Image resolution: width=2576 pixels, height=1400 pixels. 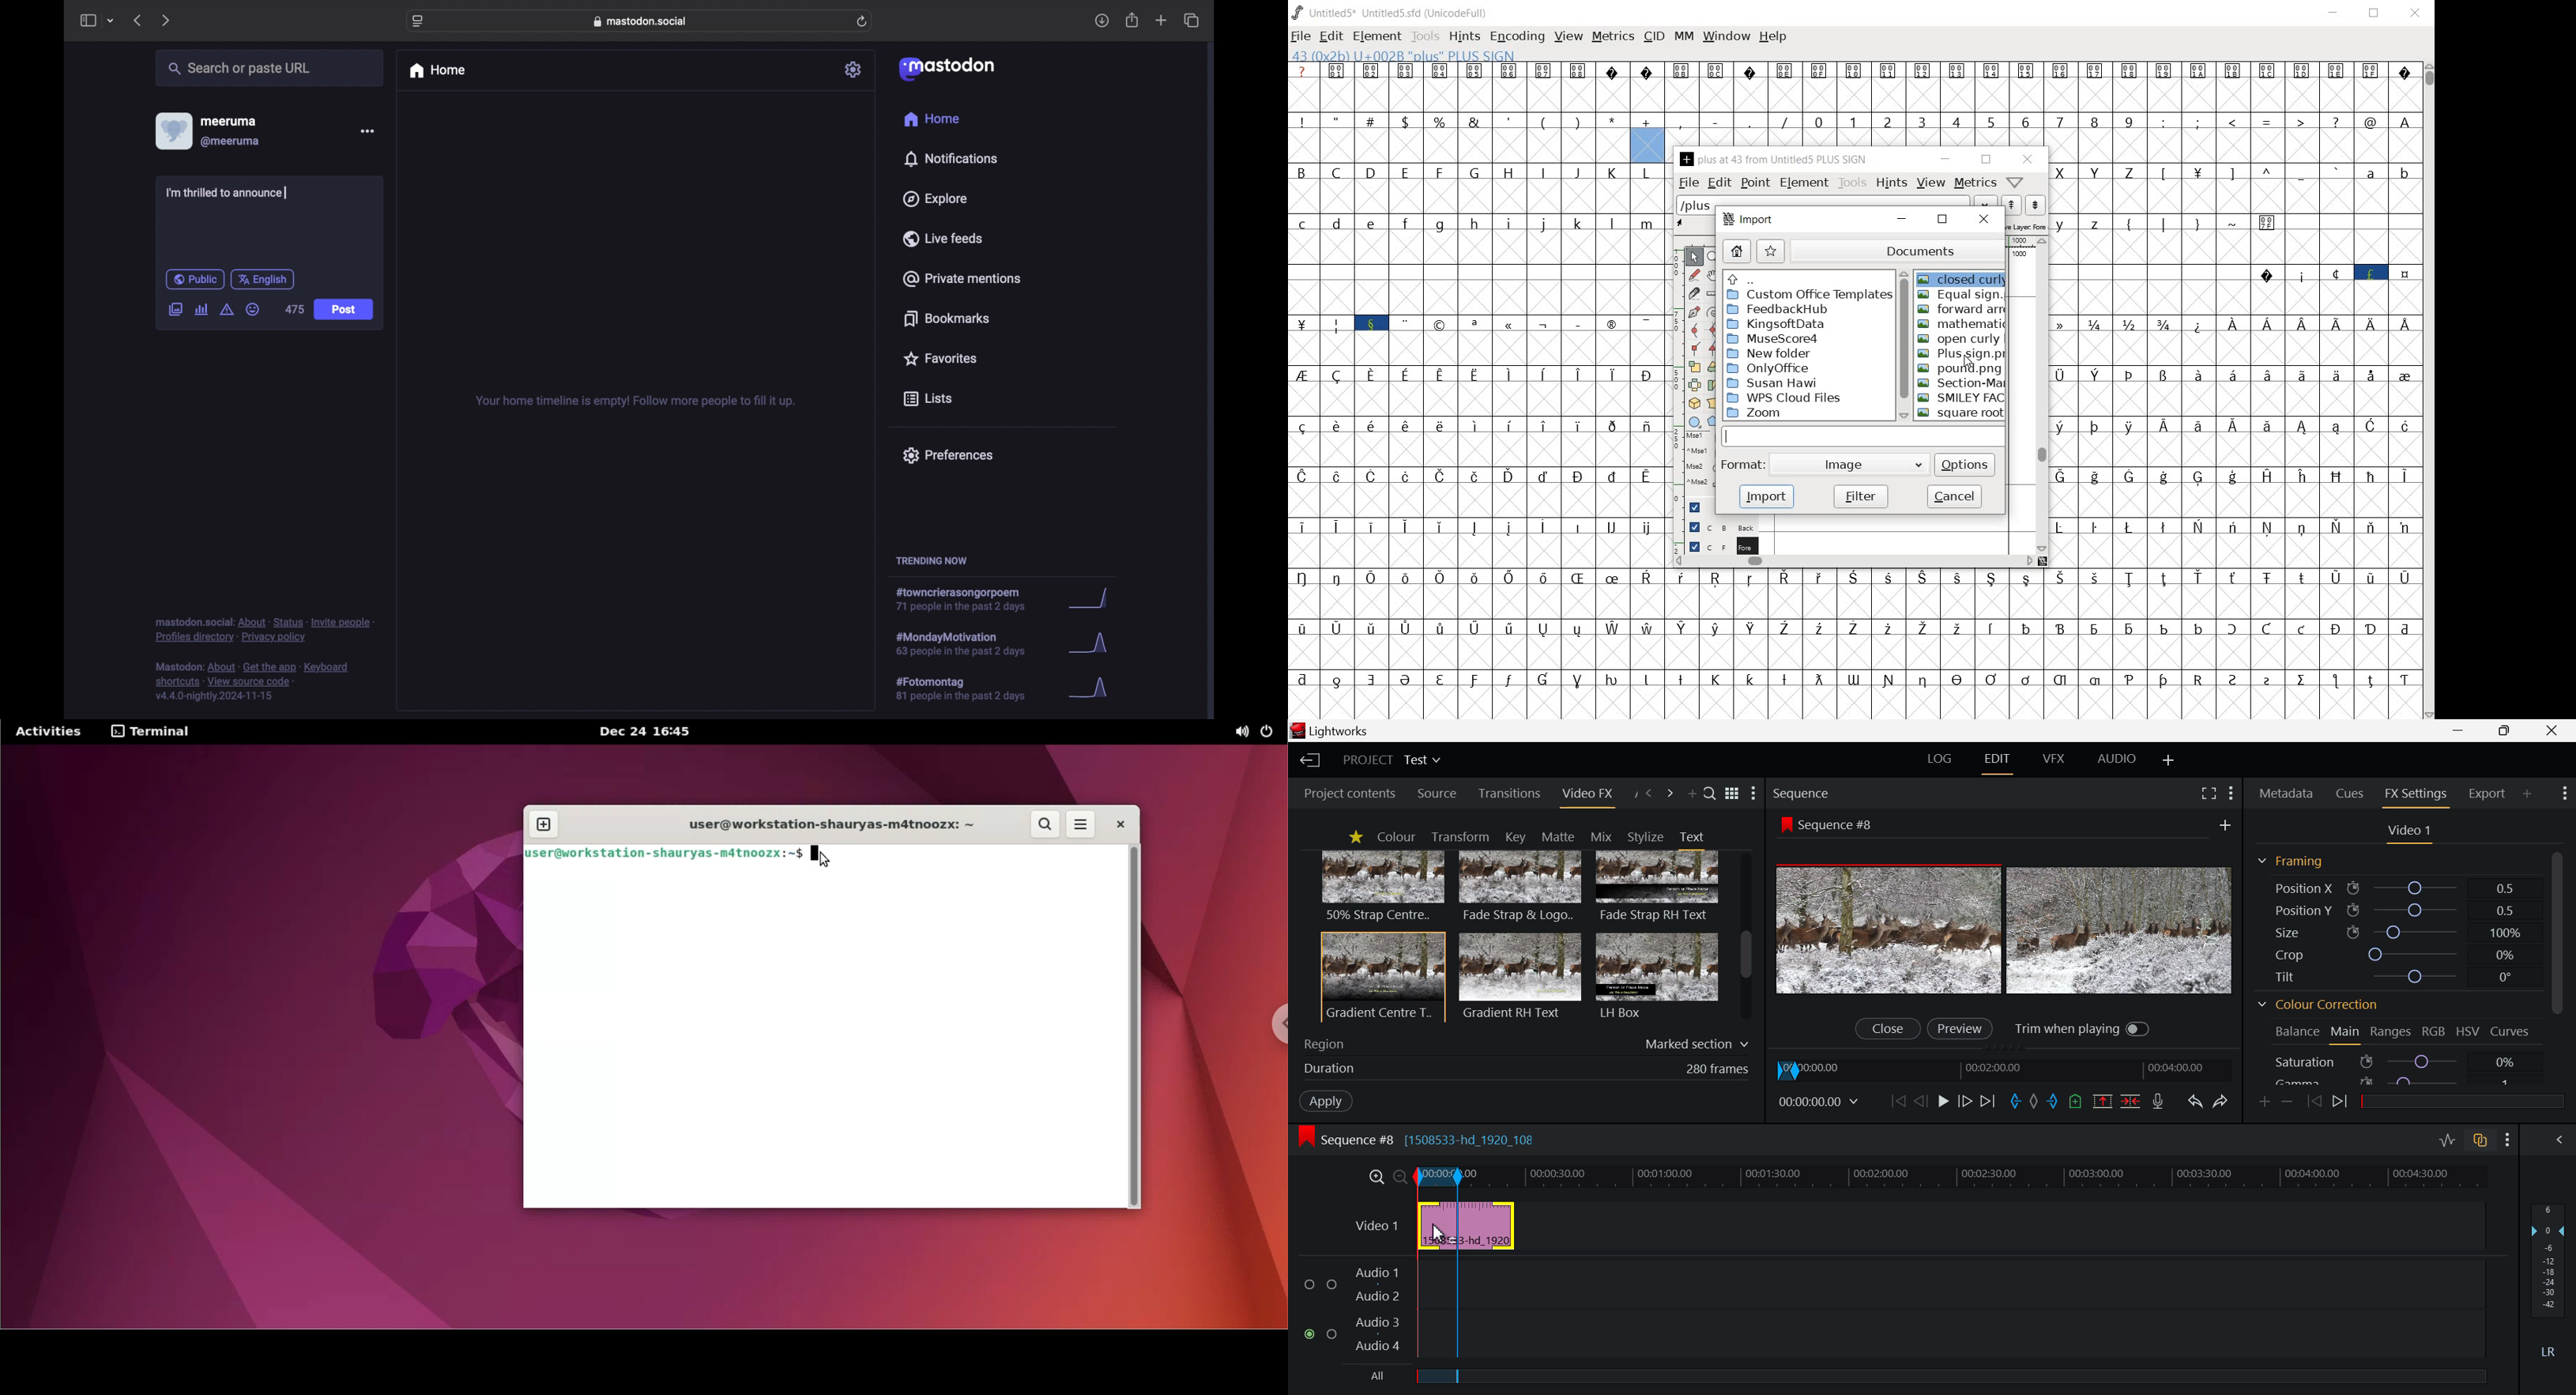 What do you see at coordinates (1746, 938) in the screenshot?
I see `Scroll Bar` at bounding box center [1746, 938].